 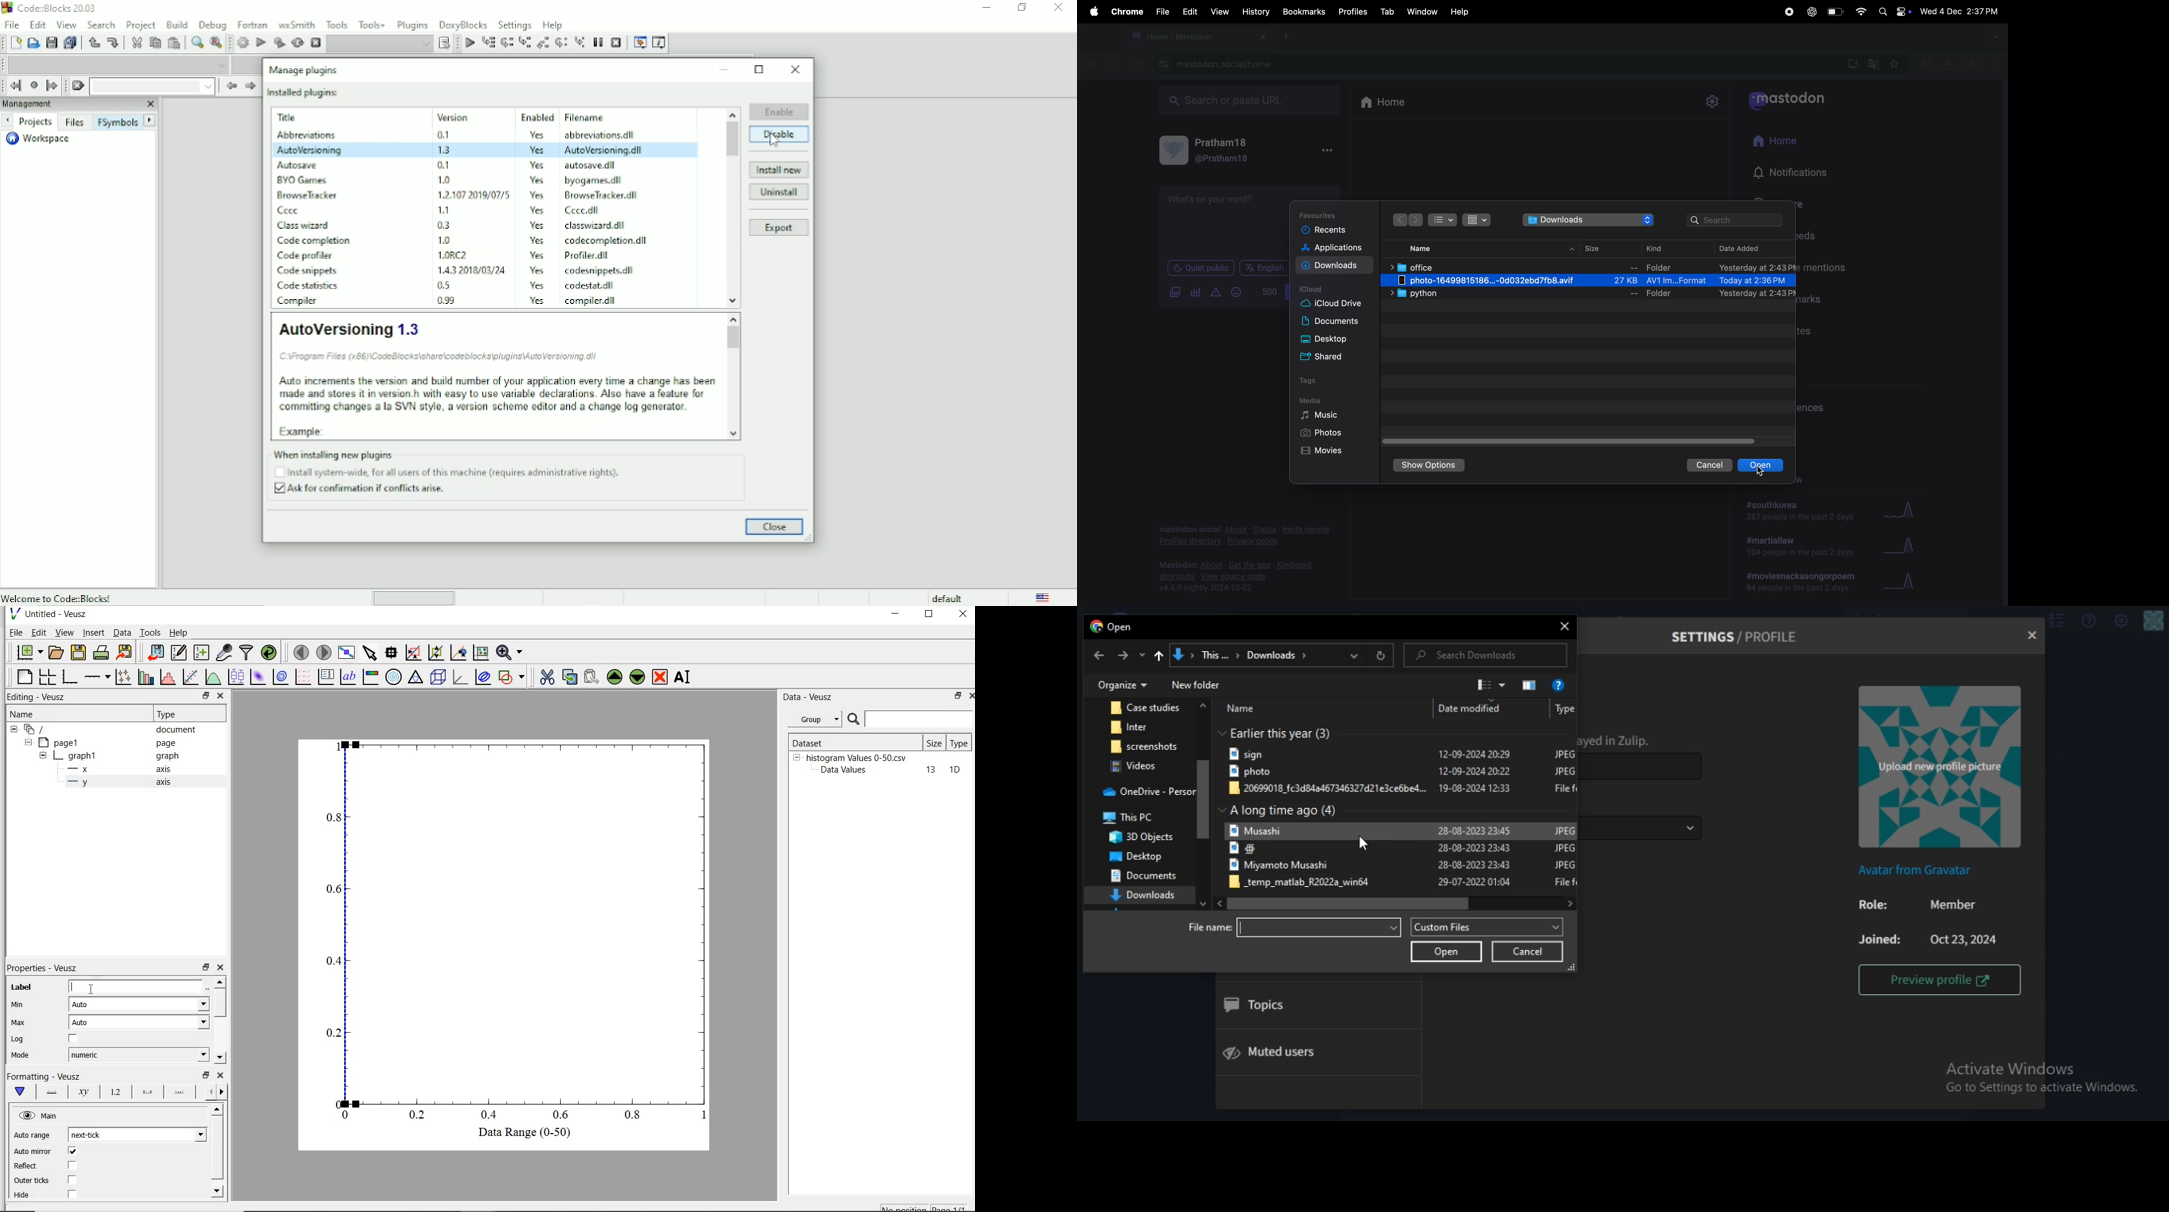 What do you see at coordinates (435, 653) in the screenshot?
I see `click or draw a rectangle to zoom on graph axes` at bounding box center [435, 653].